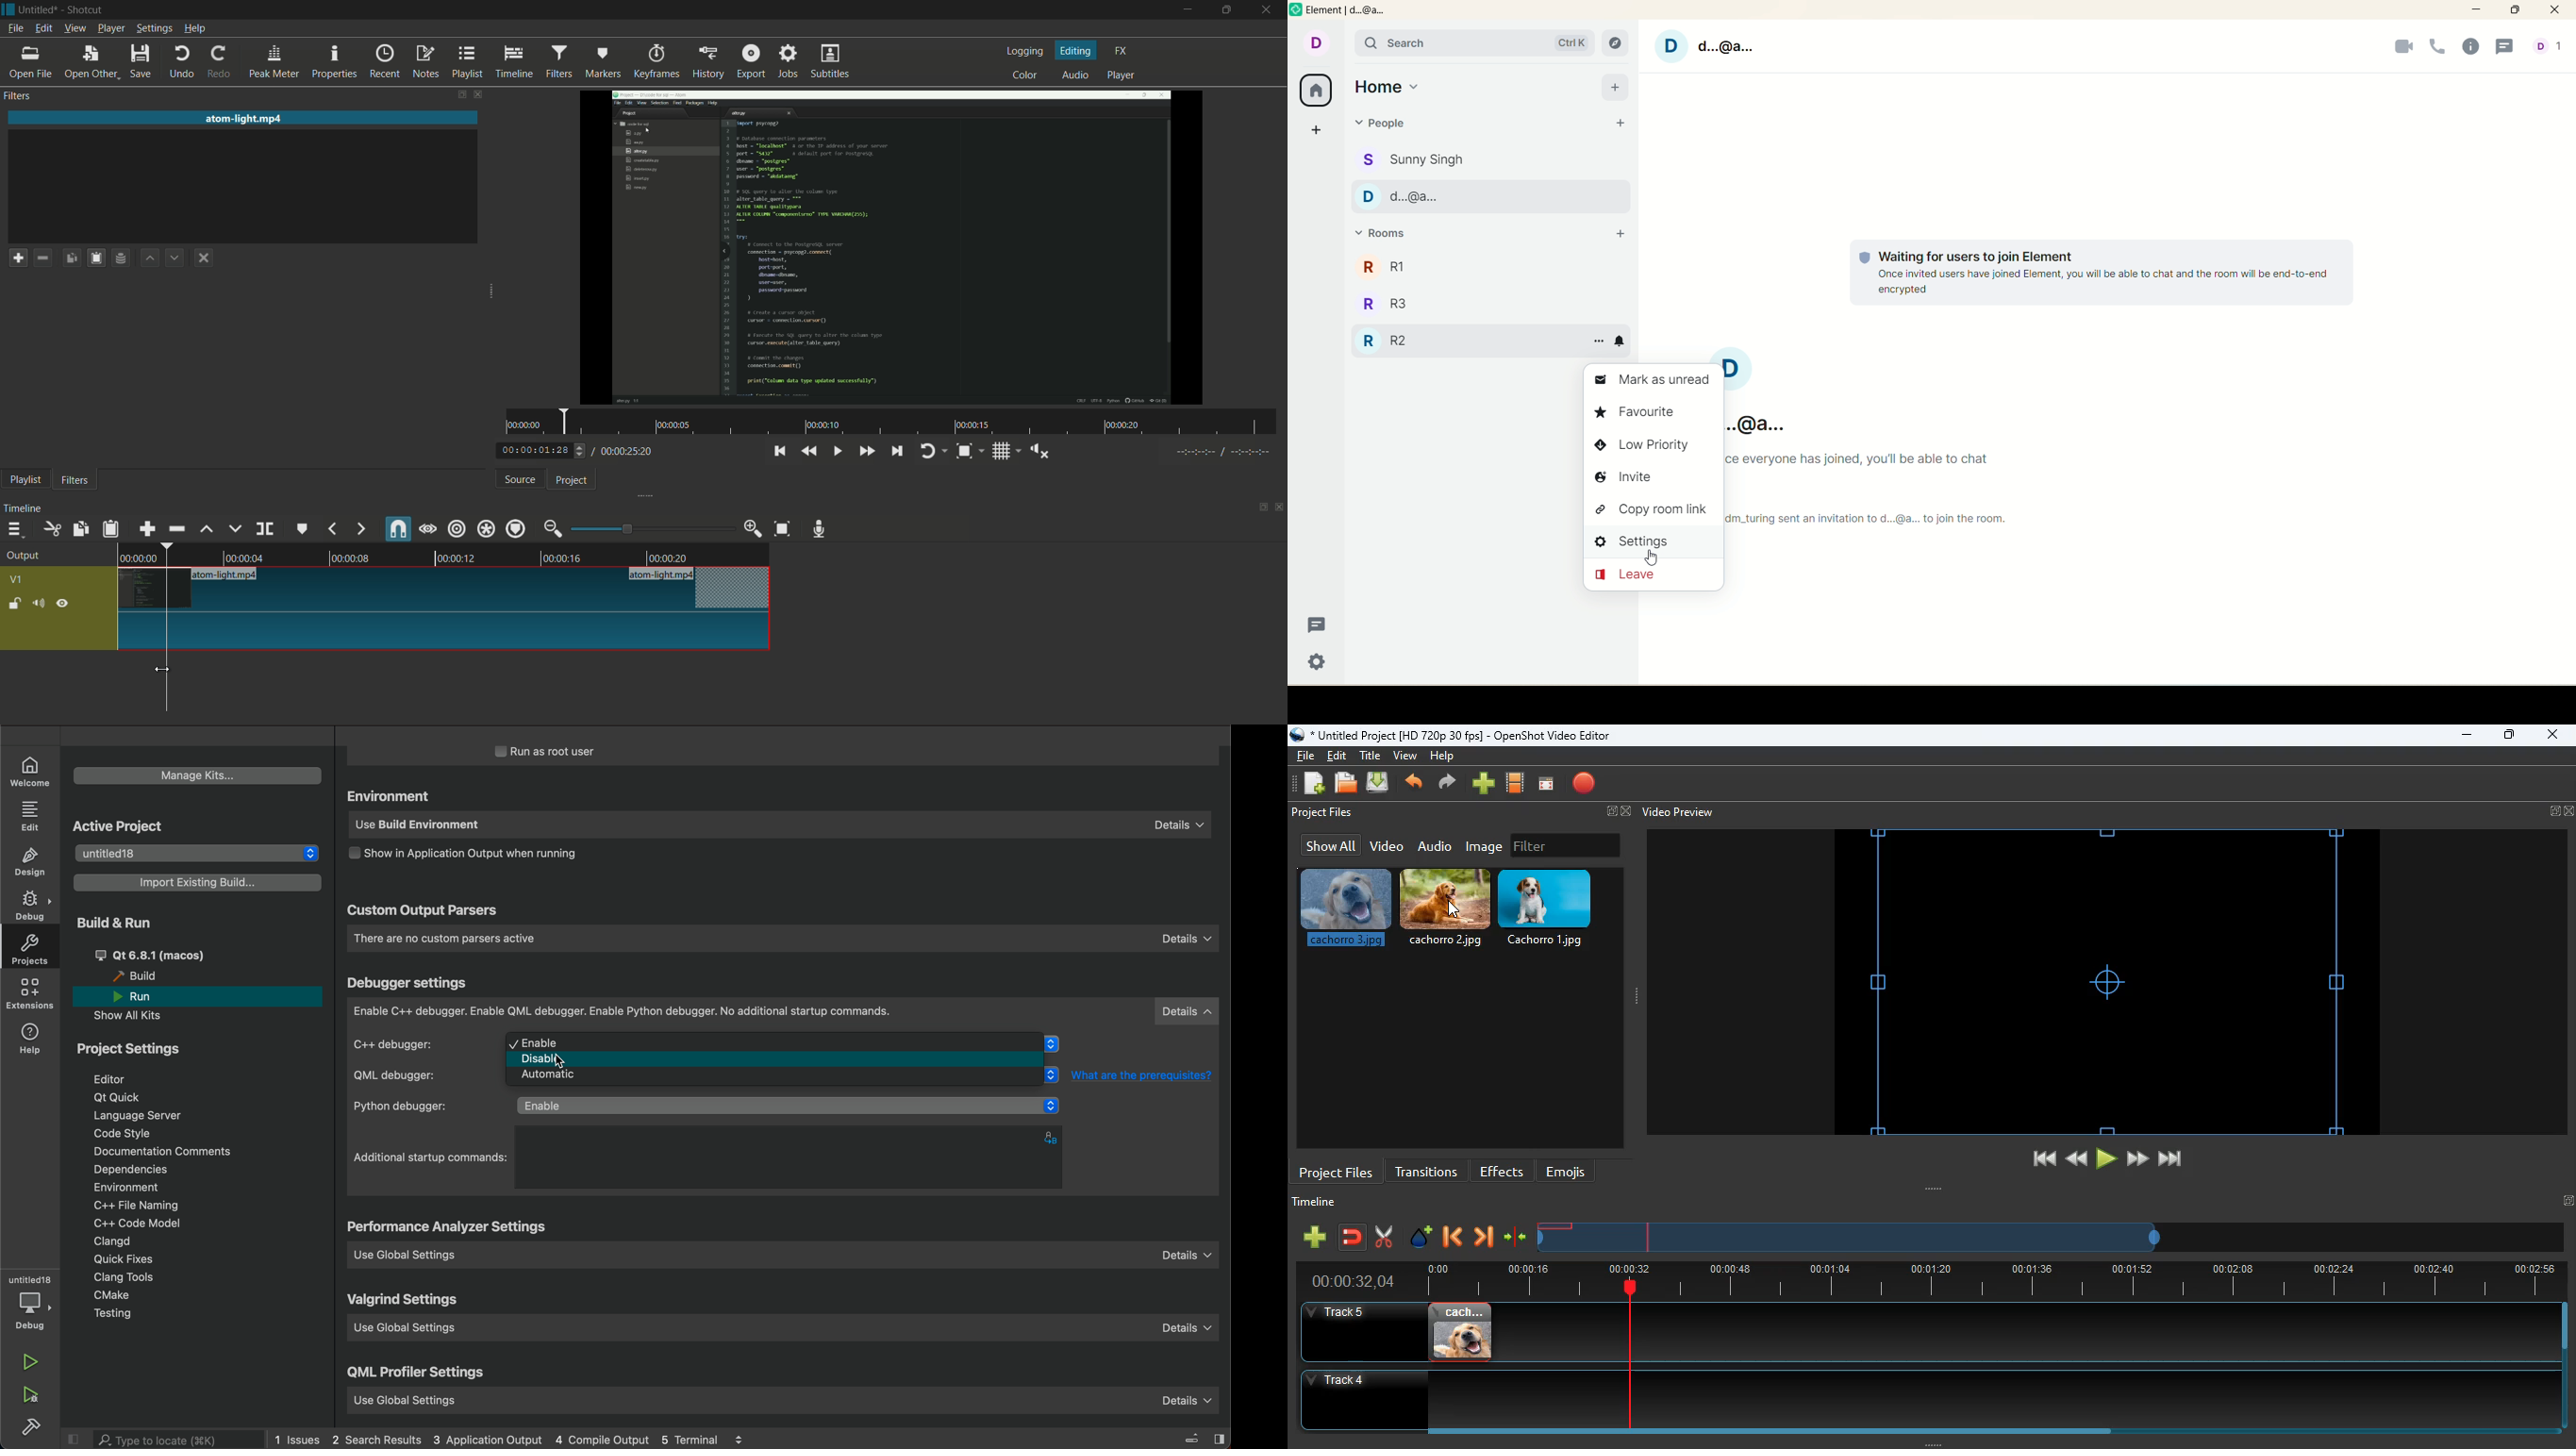 This screenshot has width=2576, height=1456. What do you see at coordinates (178, 257) in the screenshot?
I see `move filter down` at bounding box center [178, 257].